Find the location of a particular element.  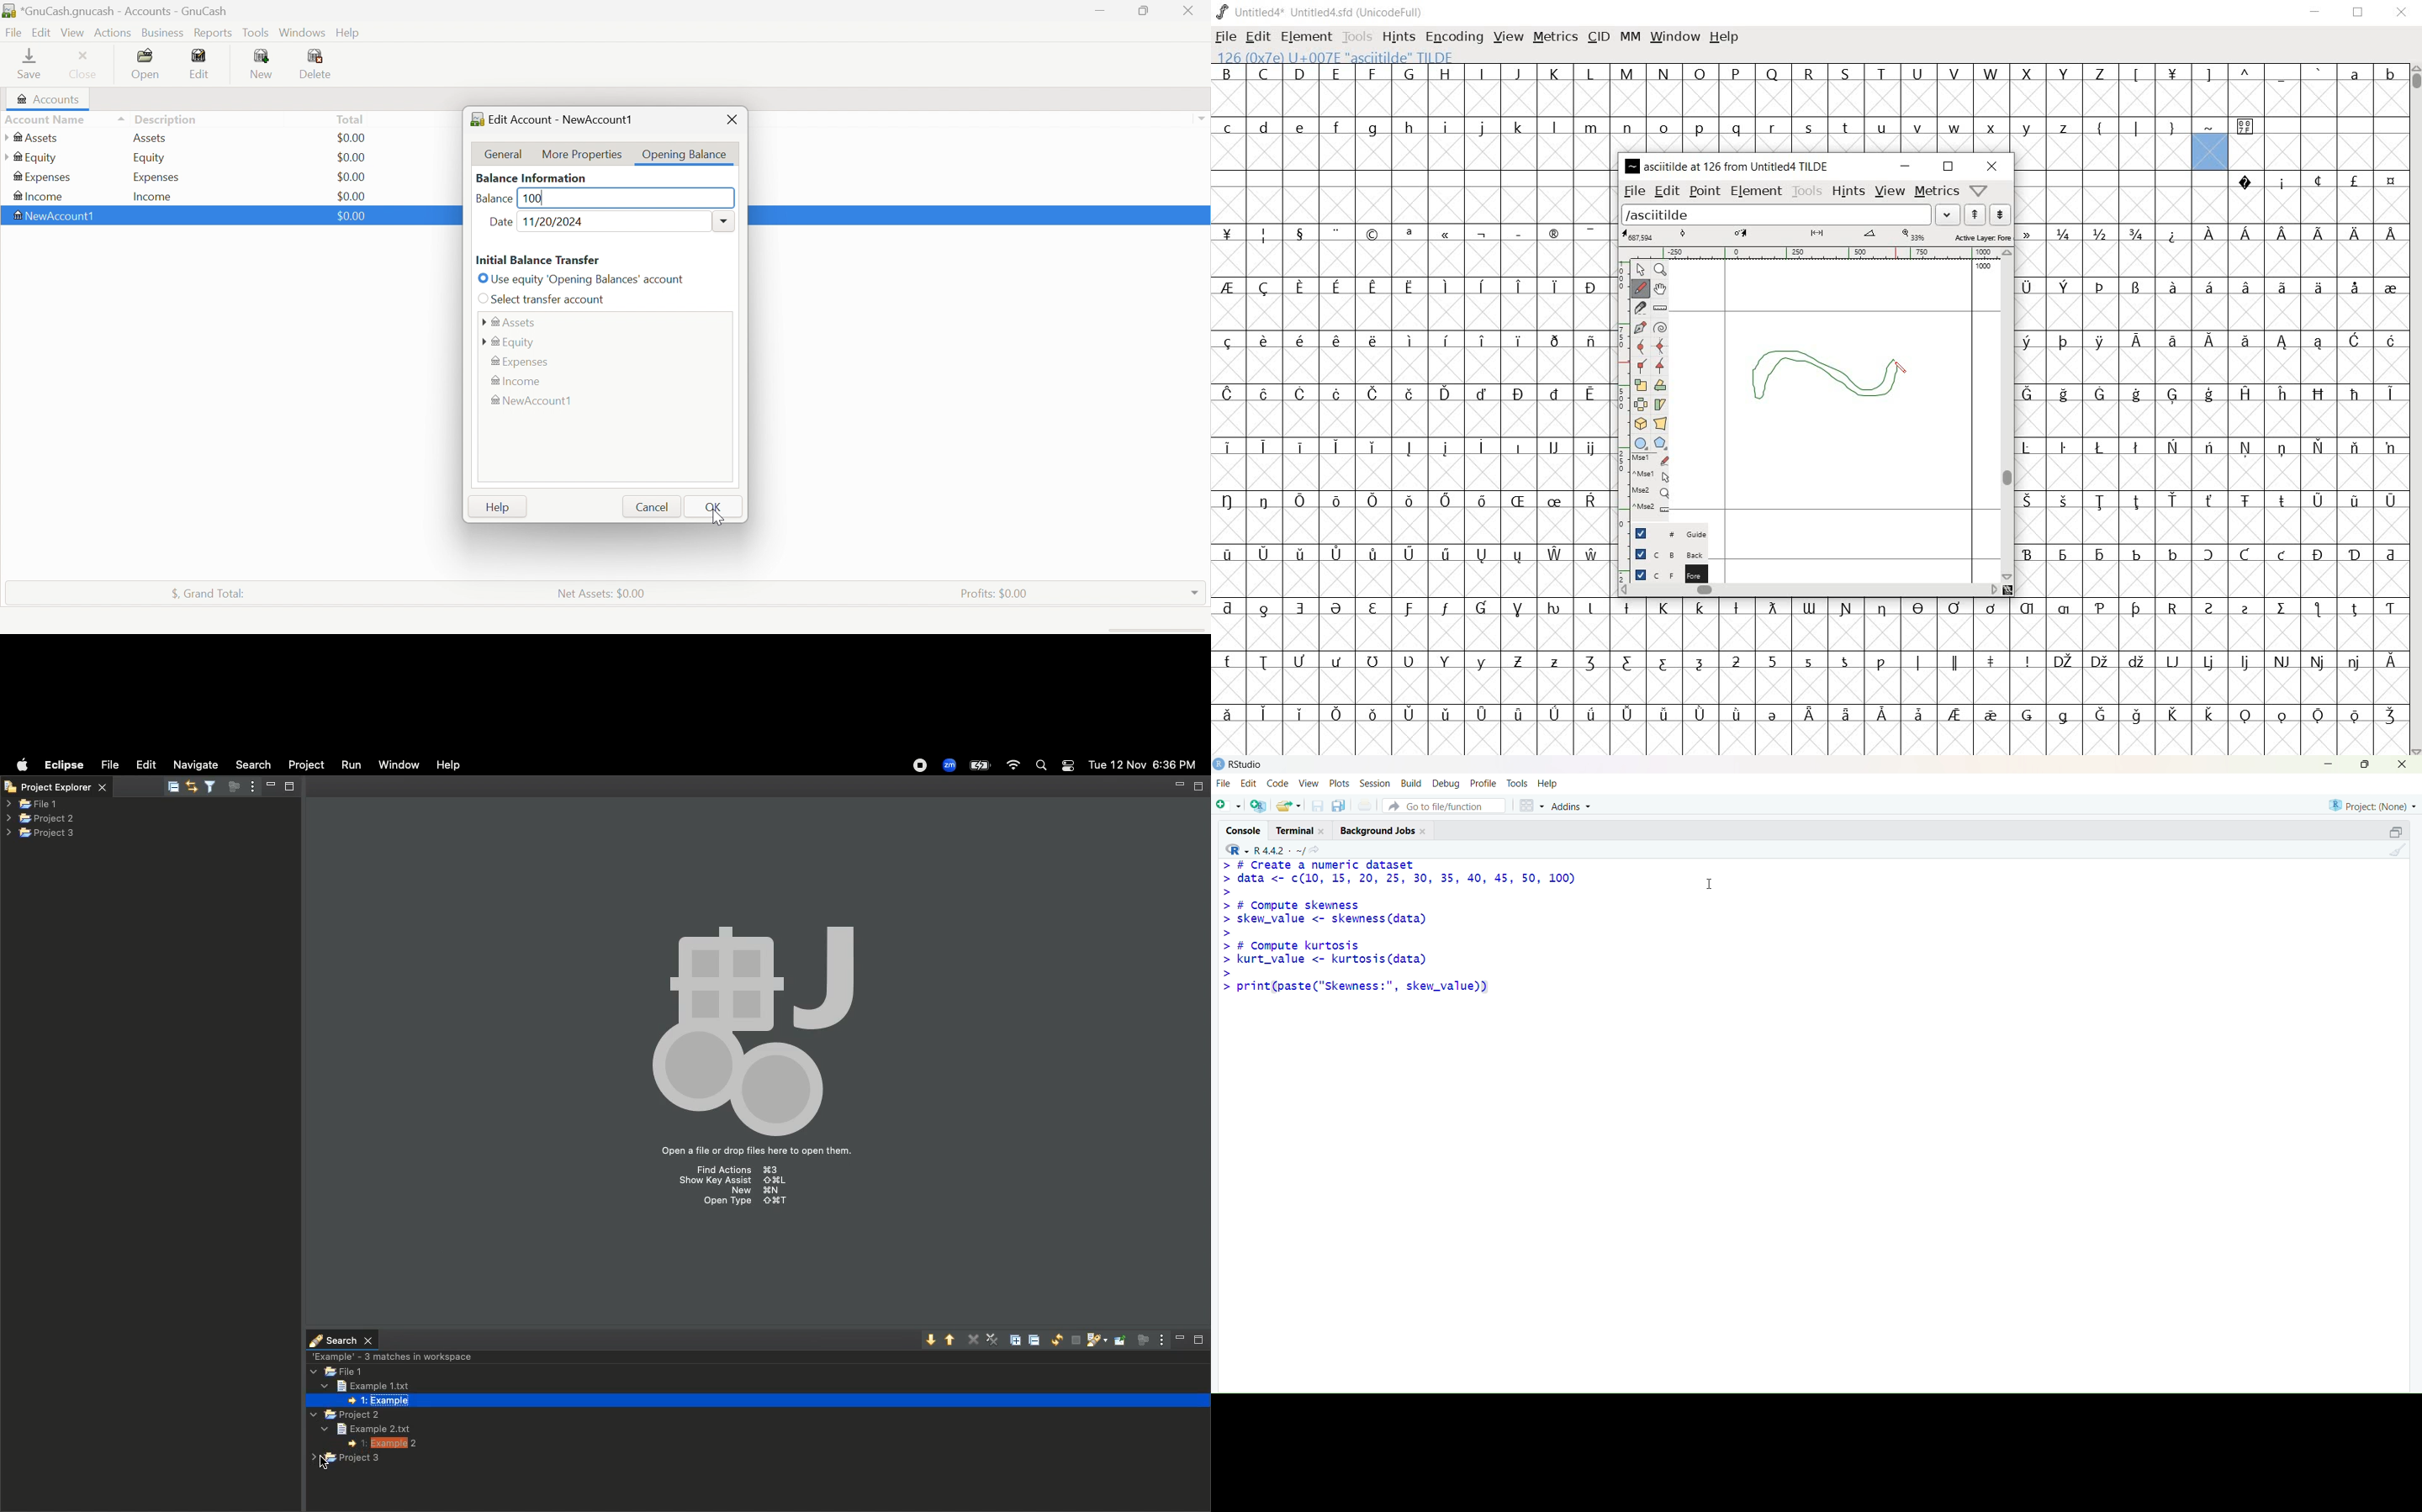

close is located at coordinates (730, 119).